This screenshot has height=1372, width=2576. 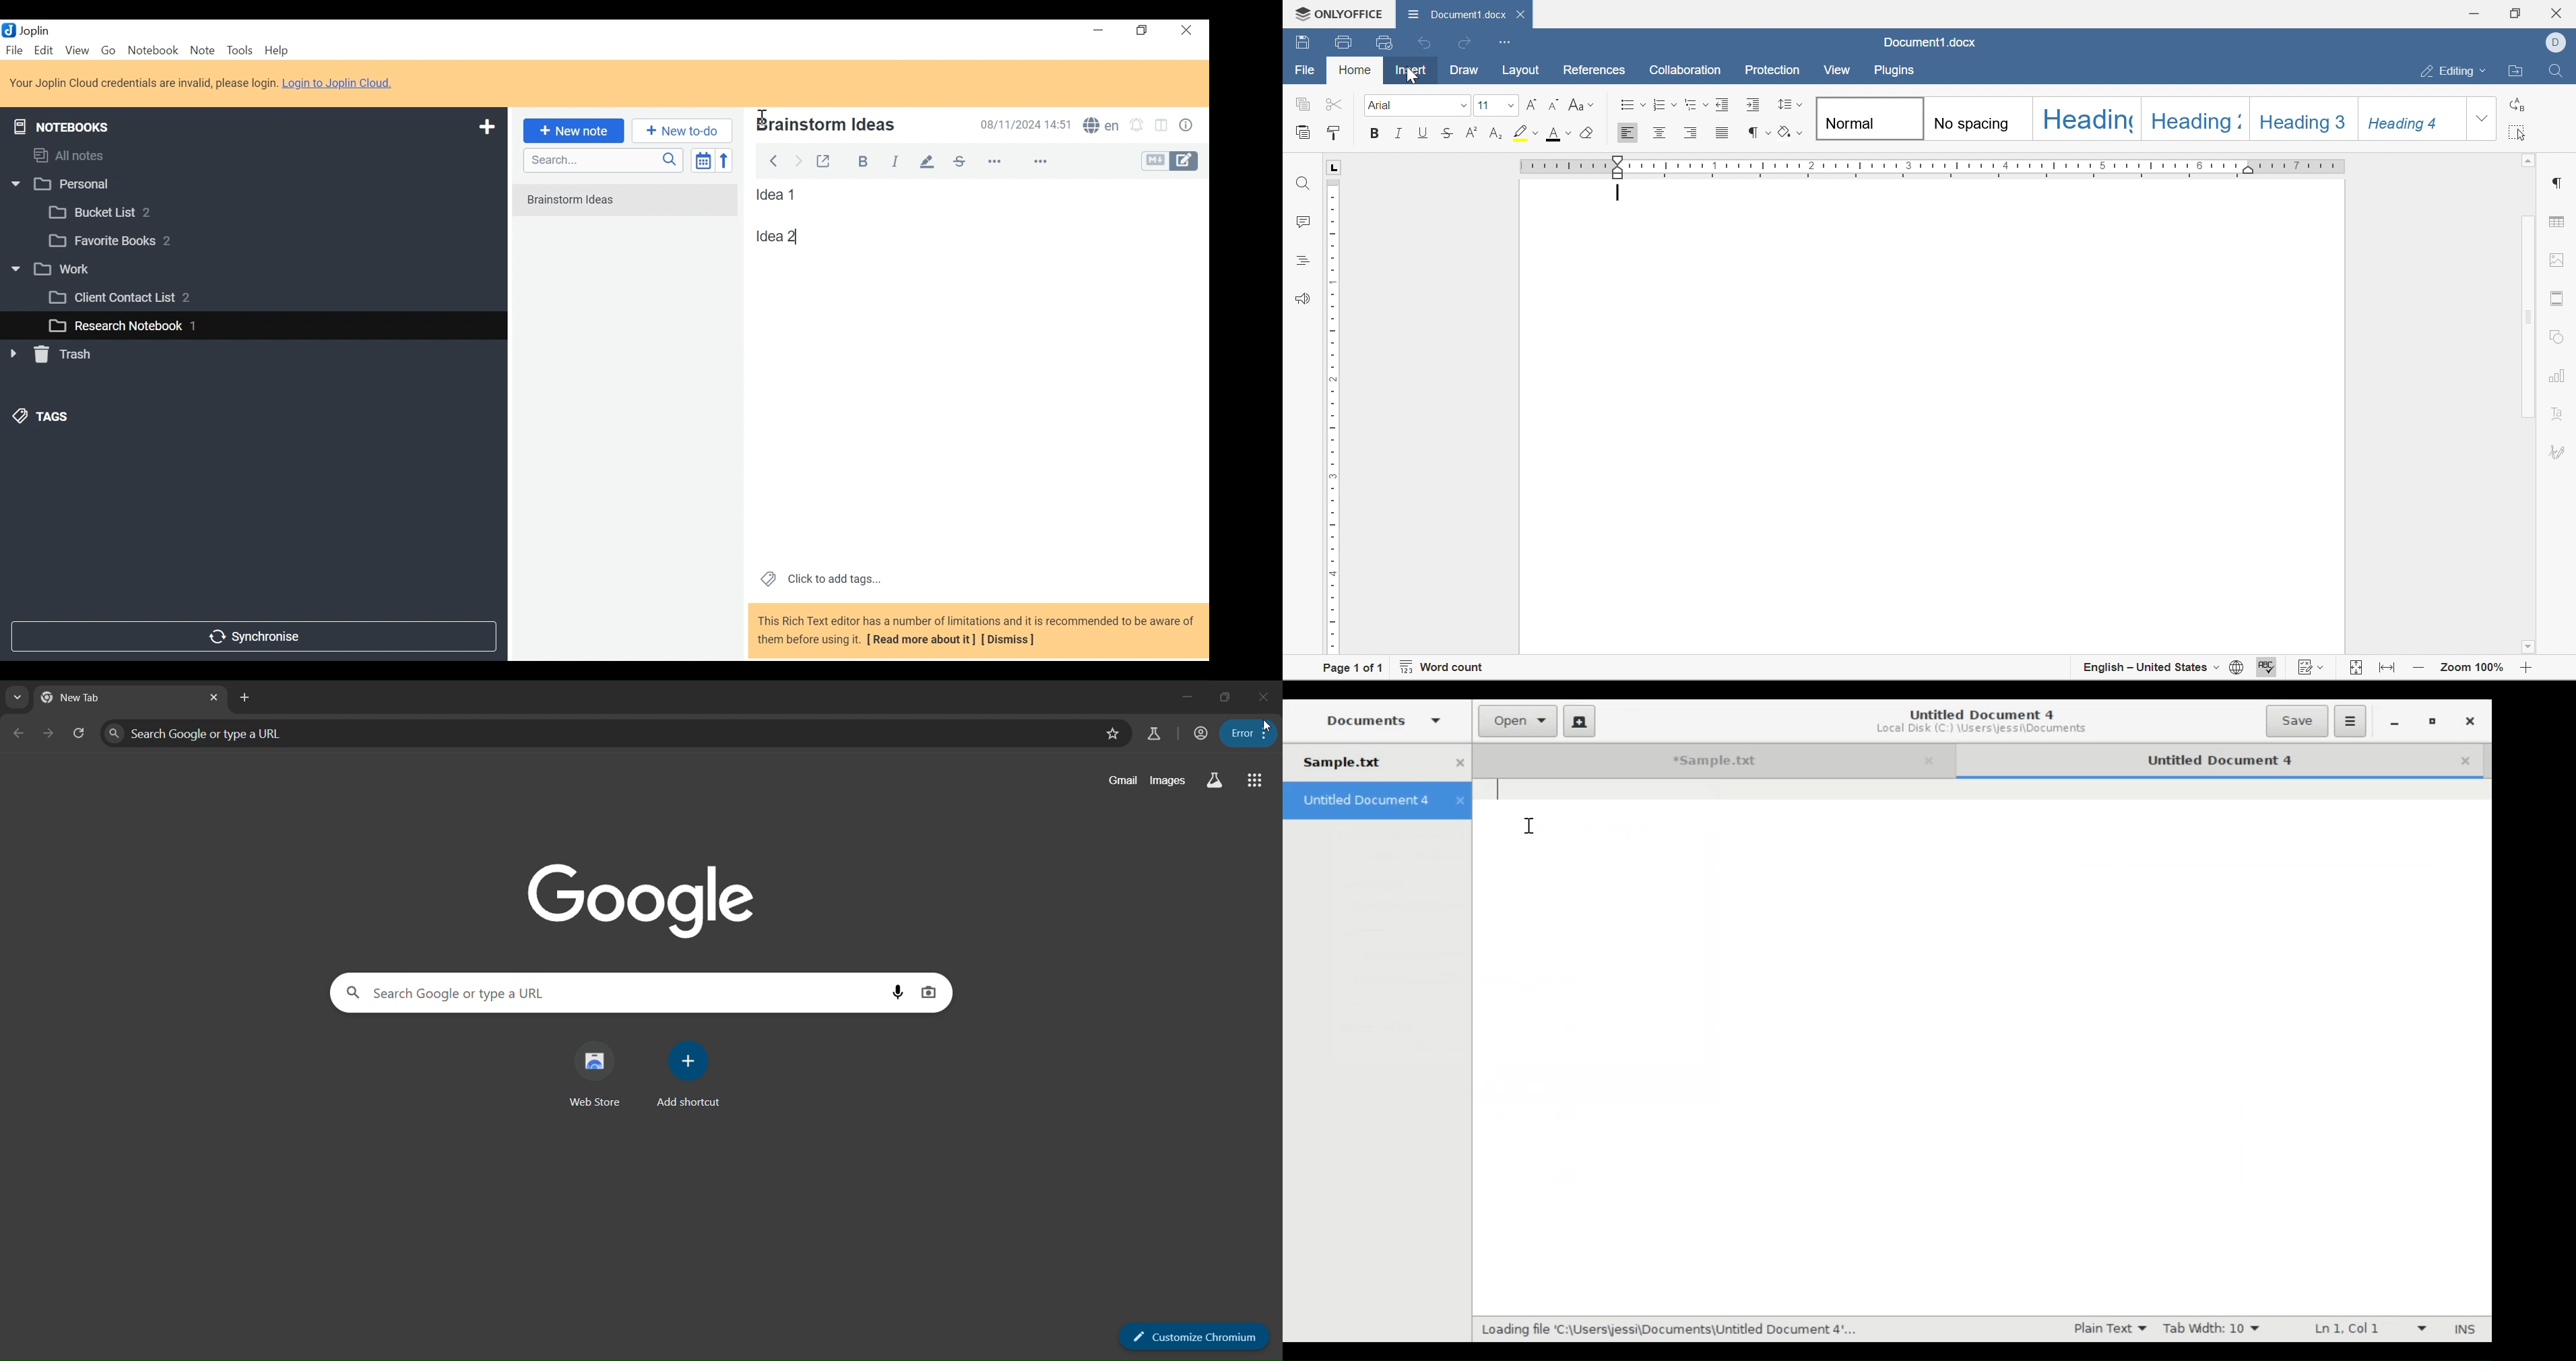 I want to click on Bold, so click(x=857, y=159).